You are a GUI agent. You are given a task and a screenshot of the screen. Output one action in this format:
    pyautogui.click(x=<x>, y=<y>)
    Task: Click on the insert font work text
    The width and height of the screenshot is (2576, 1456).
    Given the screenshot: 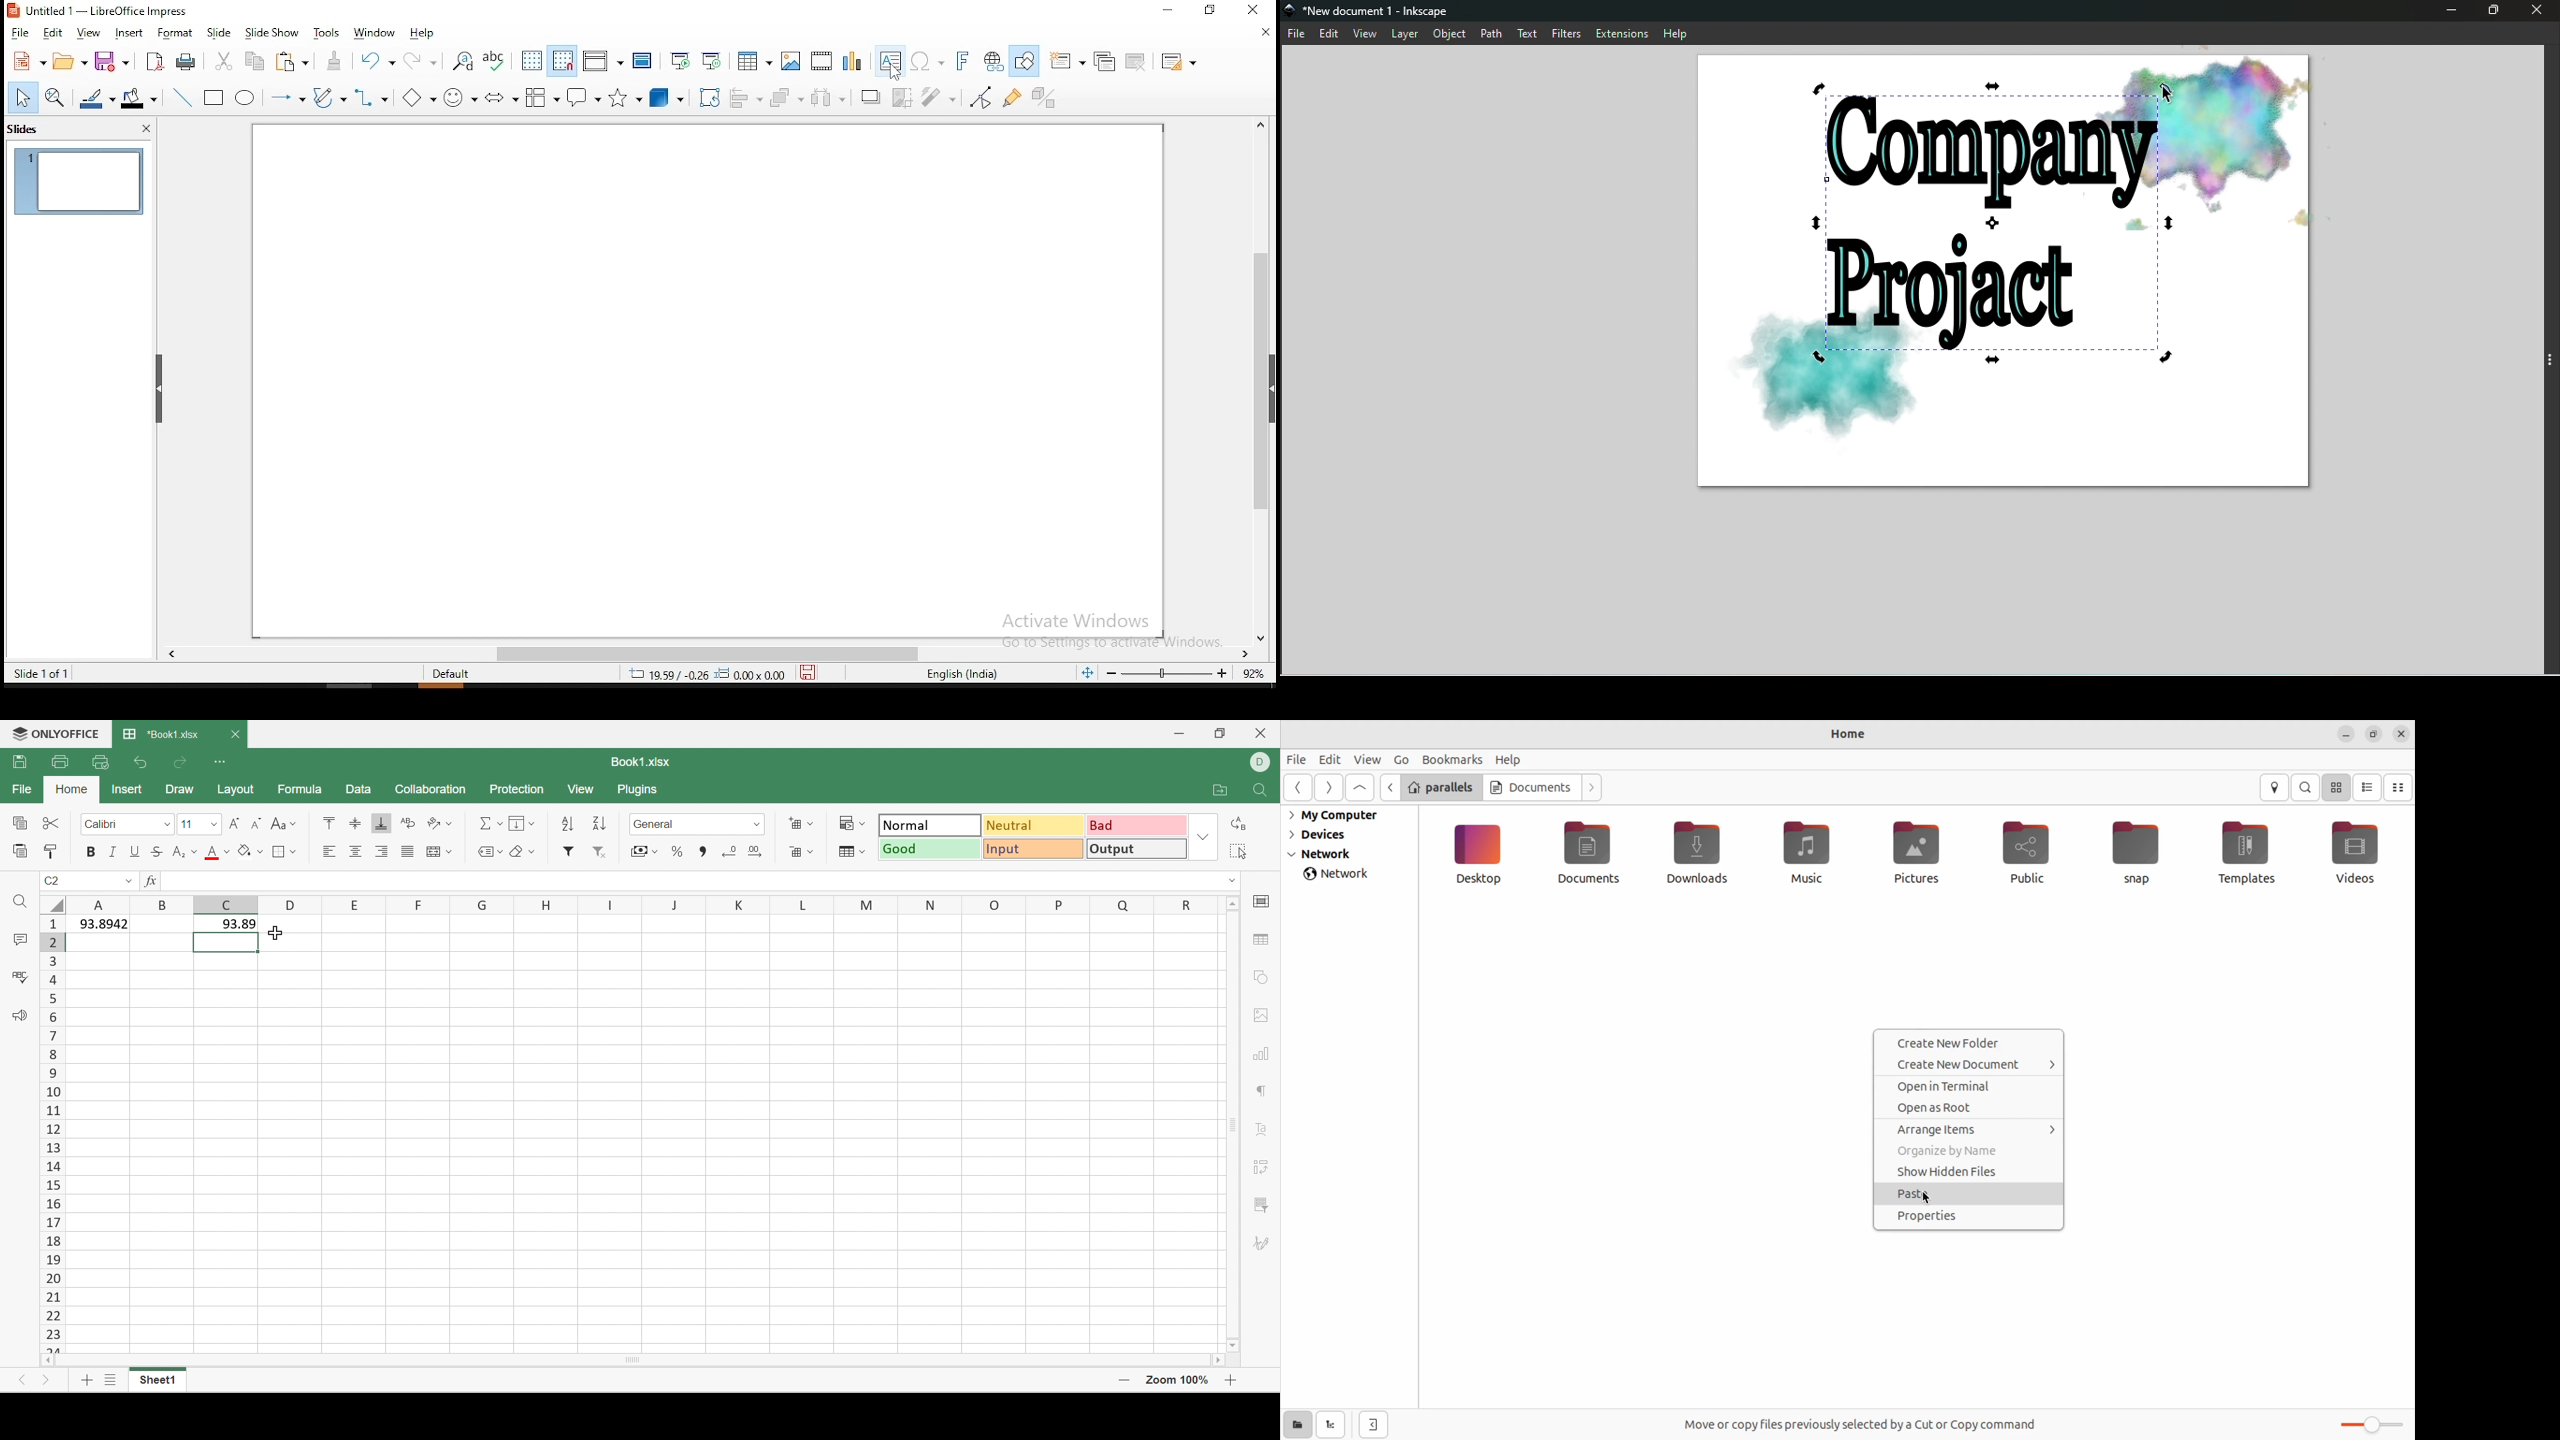 What is the action you would take?
    pyautogui.click(x=965, y=62)
    